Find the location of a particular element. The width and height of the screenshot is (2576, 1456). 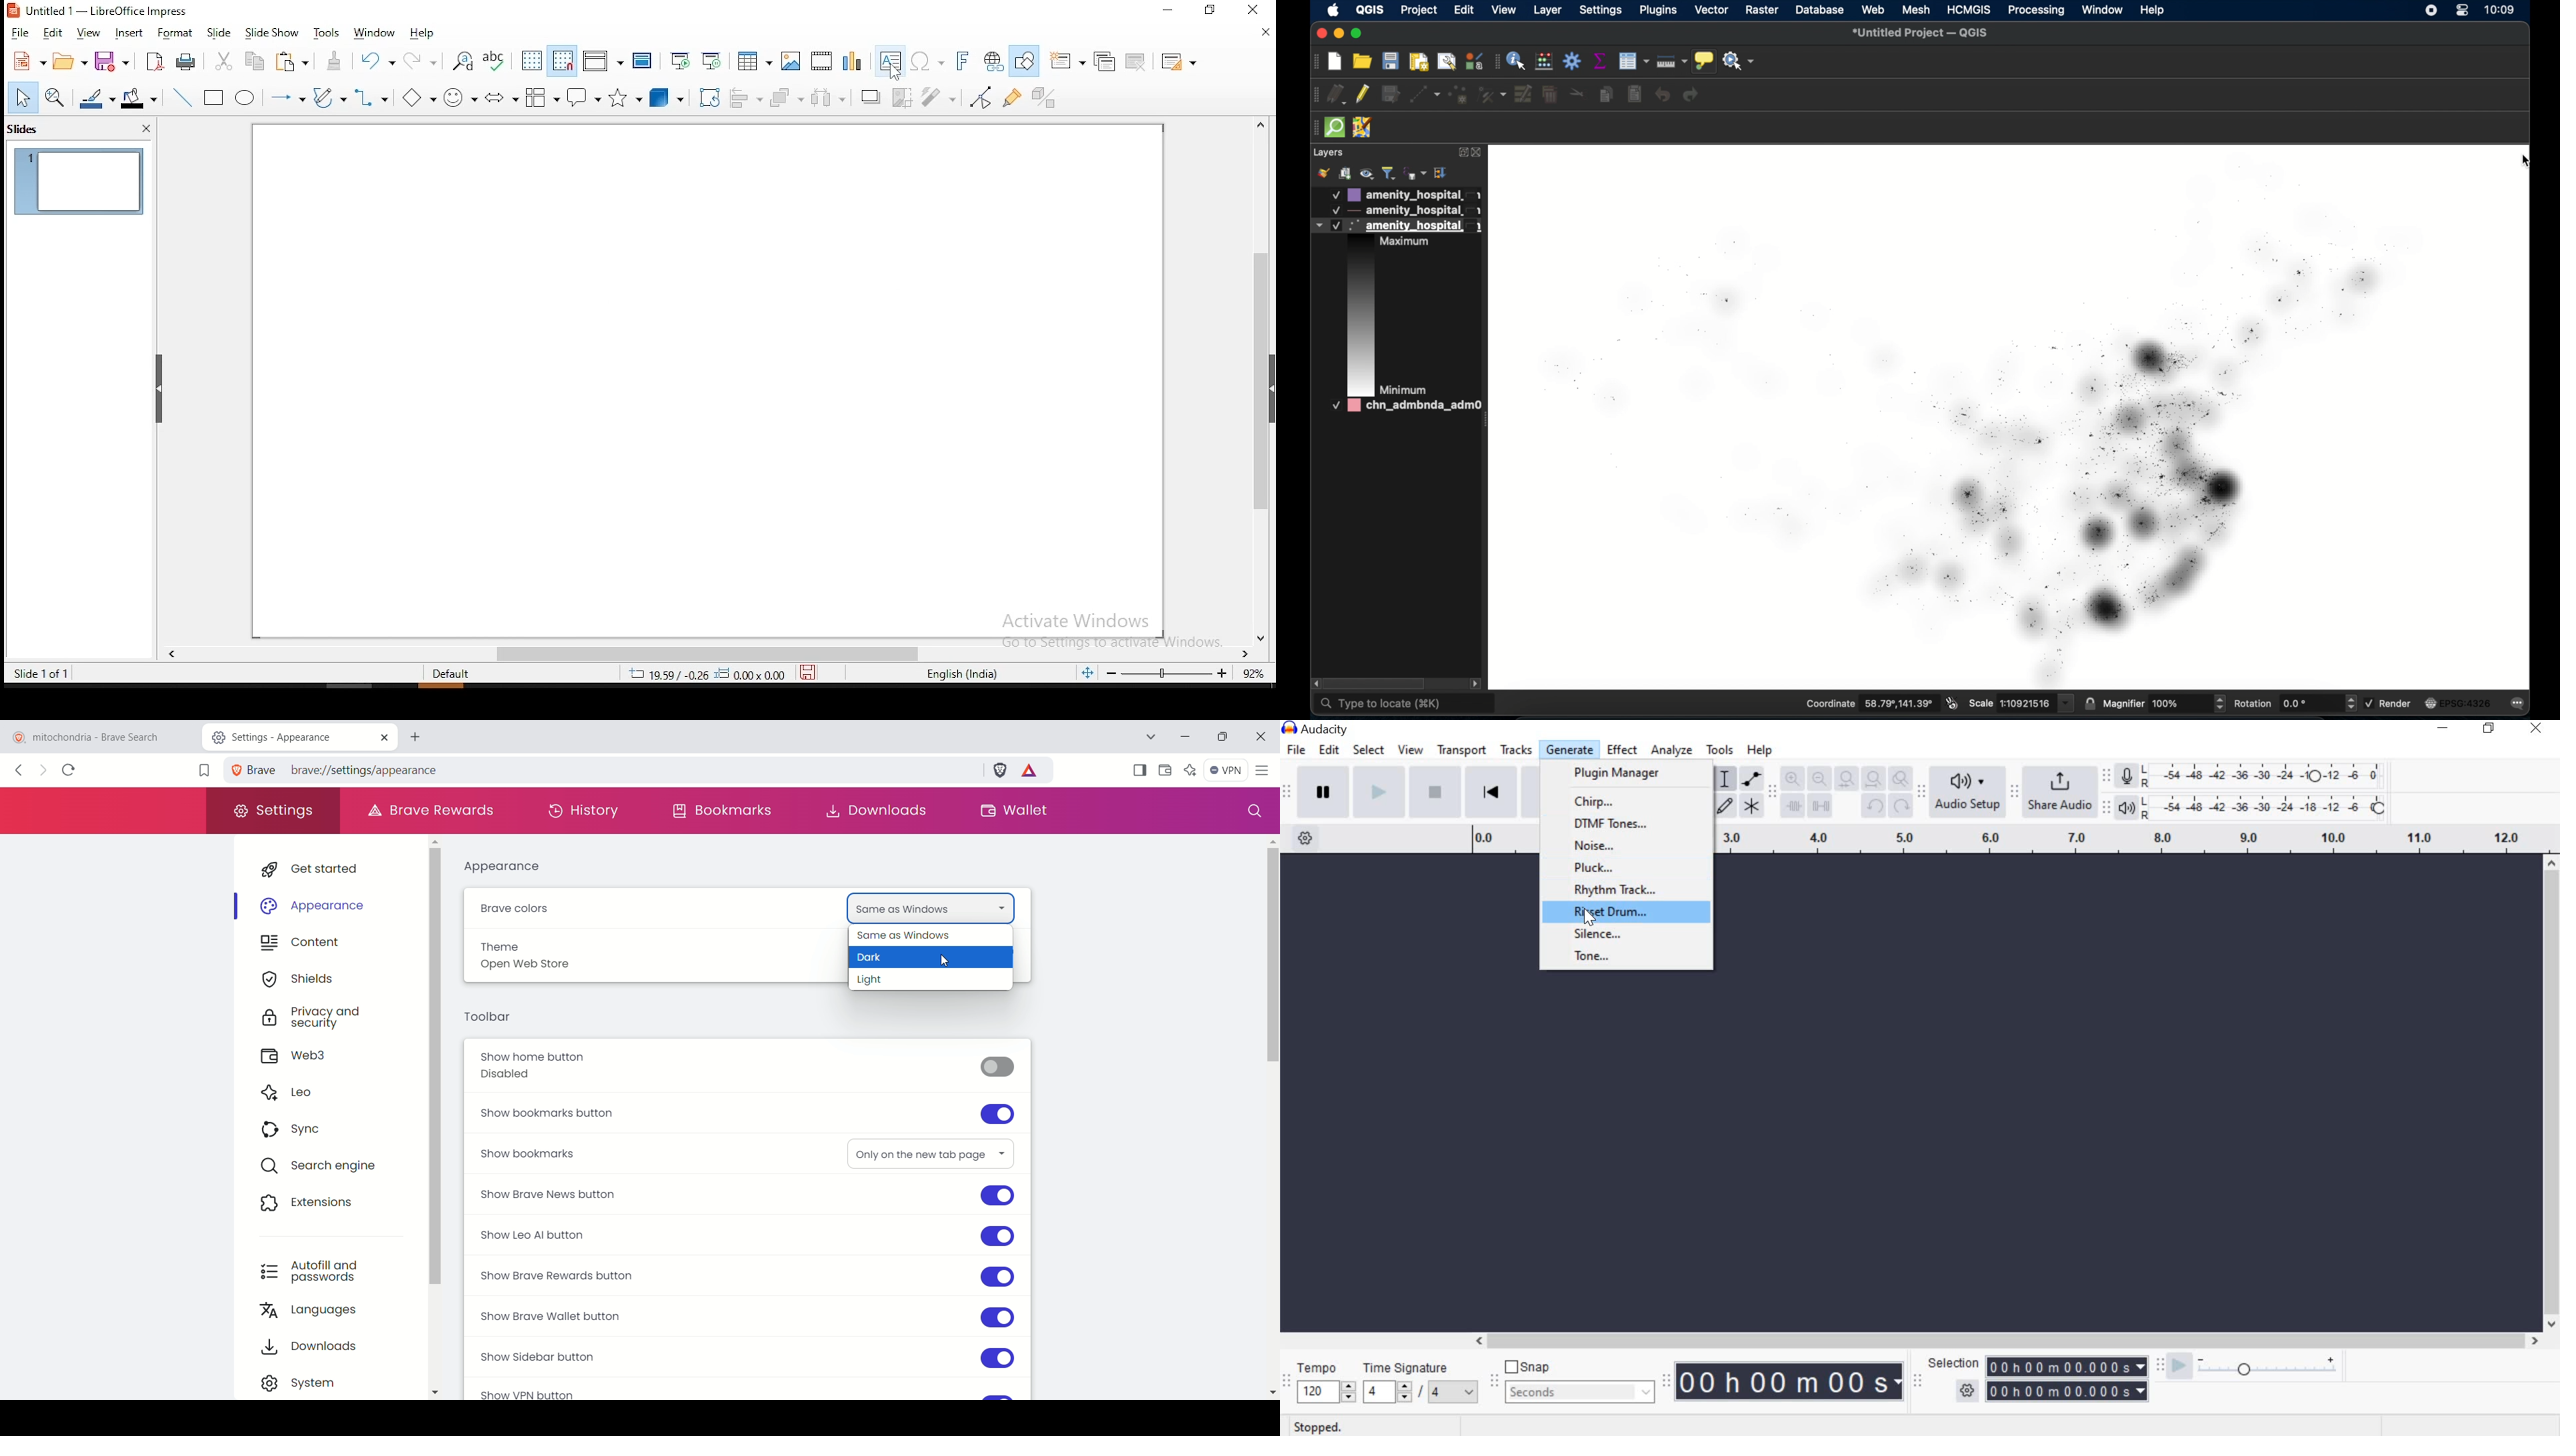

rhythm track is located at coordinates (1638, 891).